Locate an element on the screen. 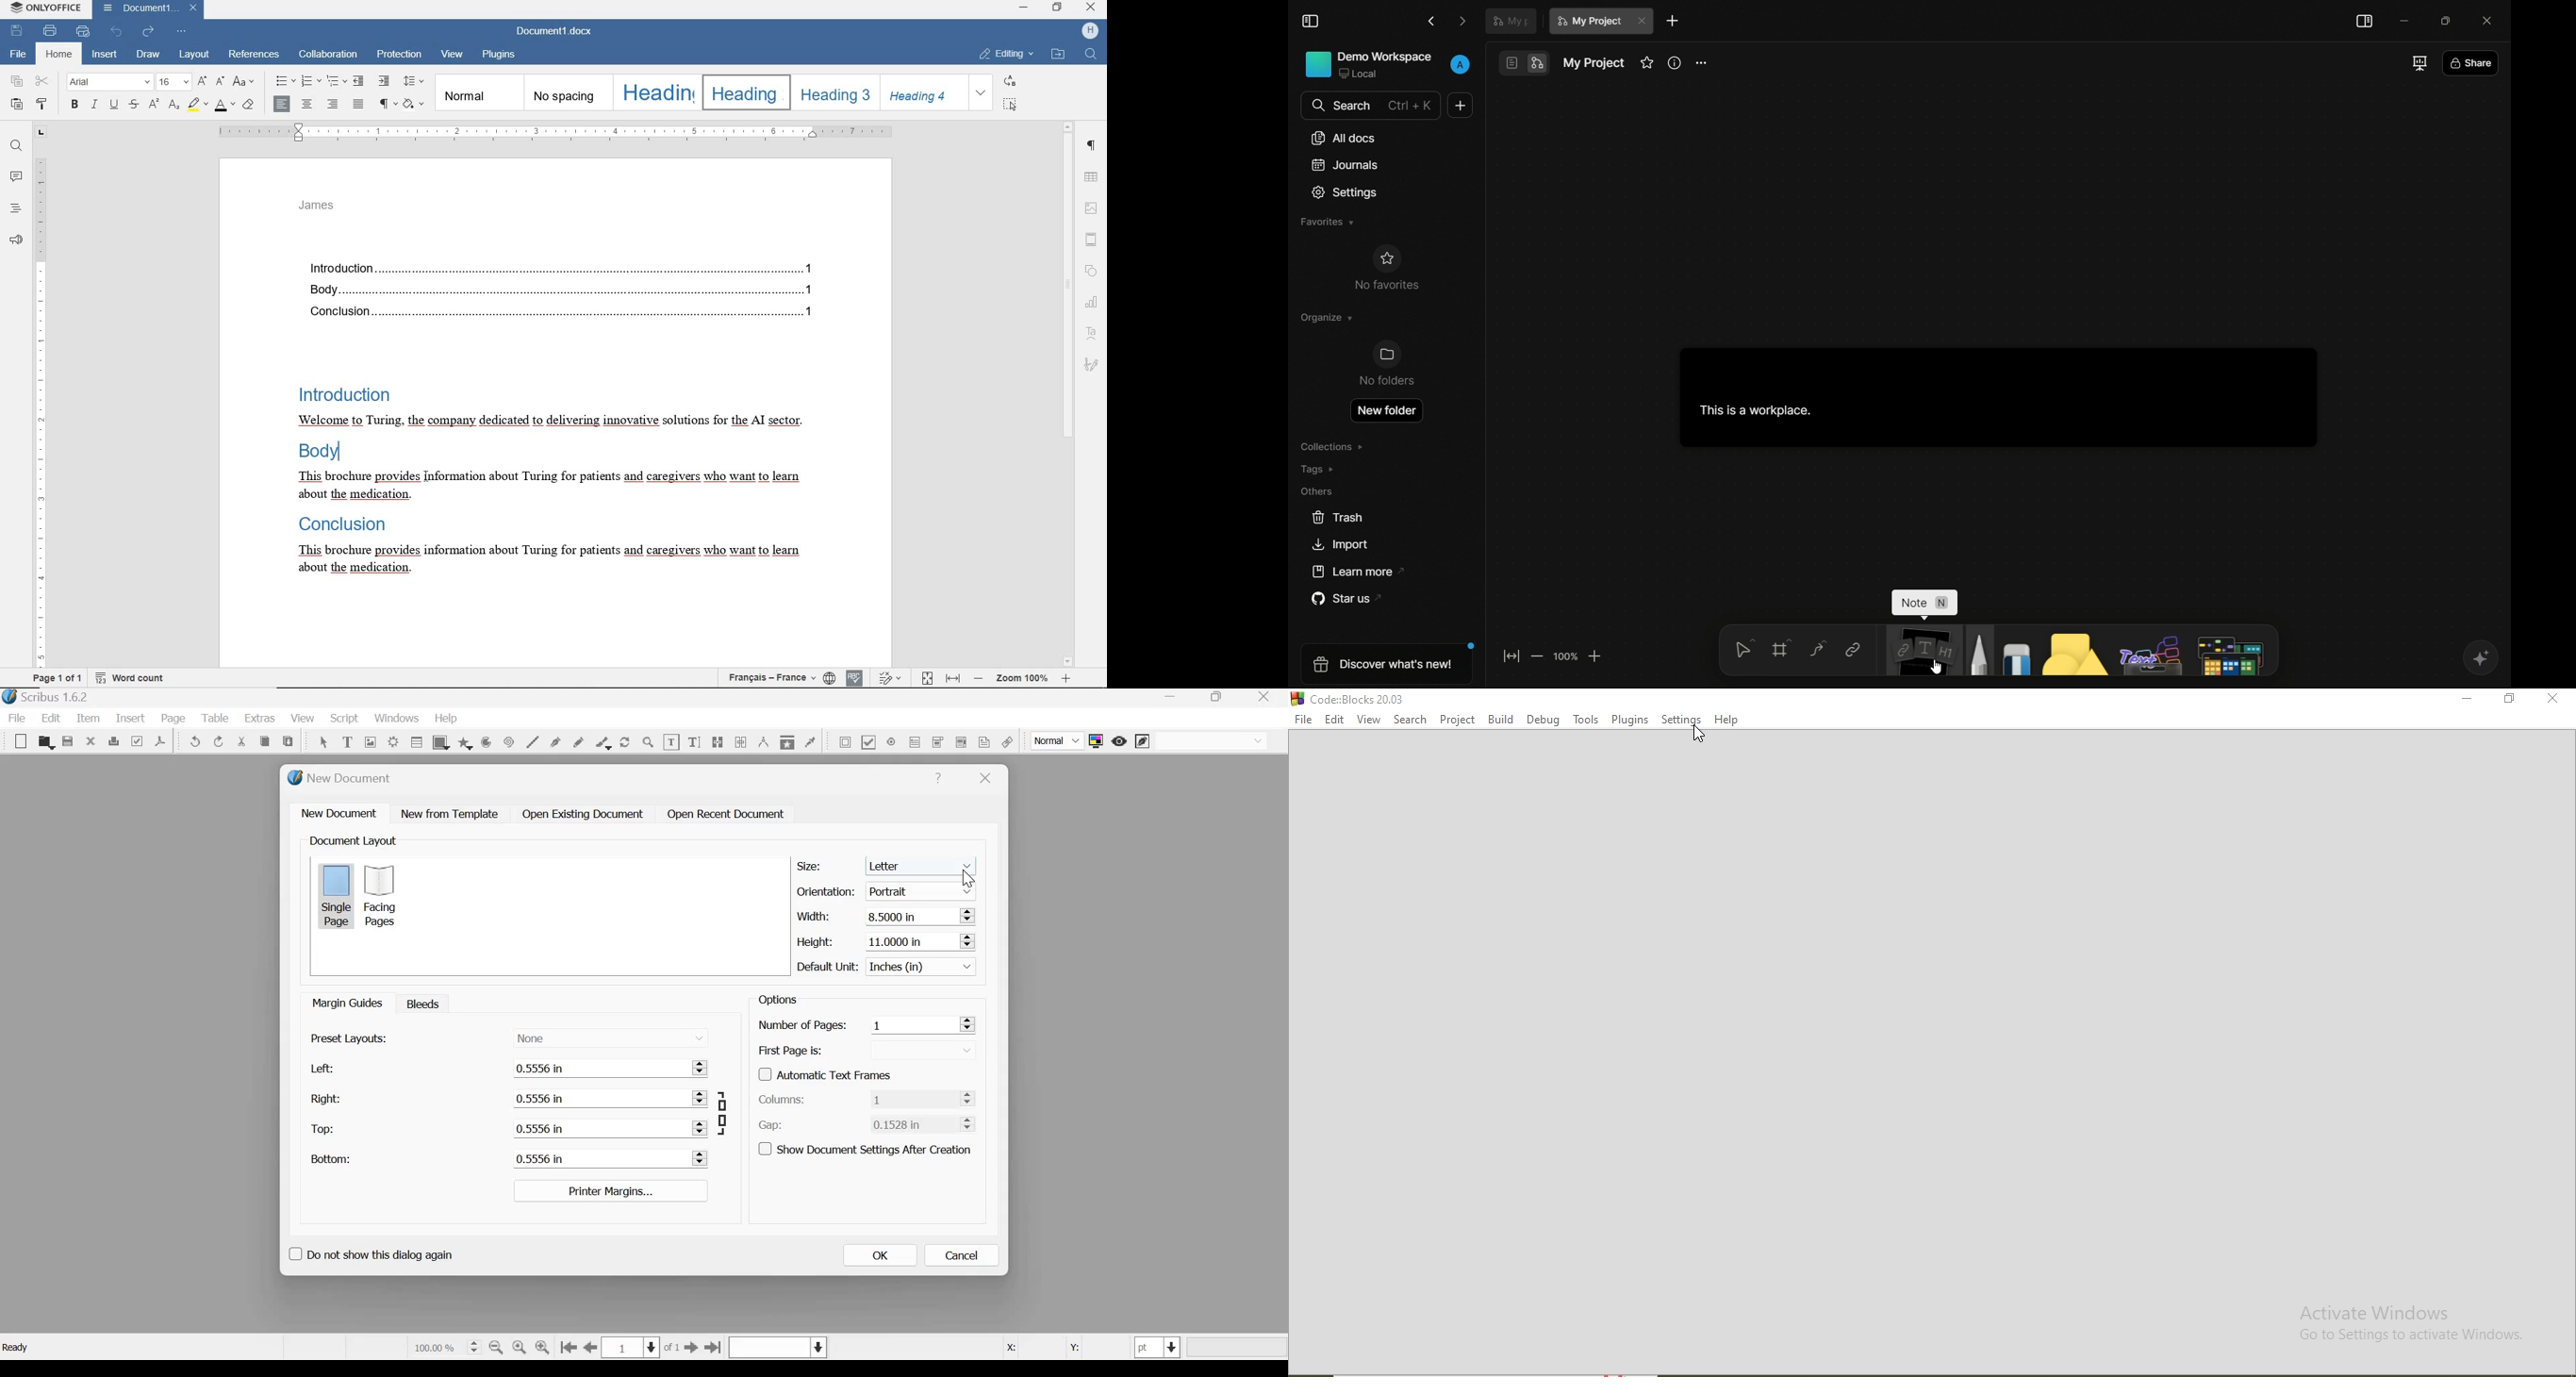 The width and height of the screenshot is (2576, 1400). Body is located at coordinates (321, 454).